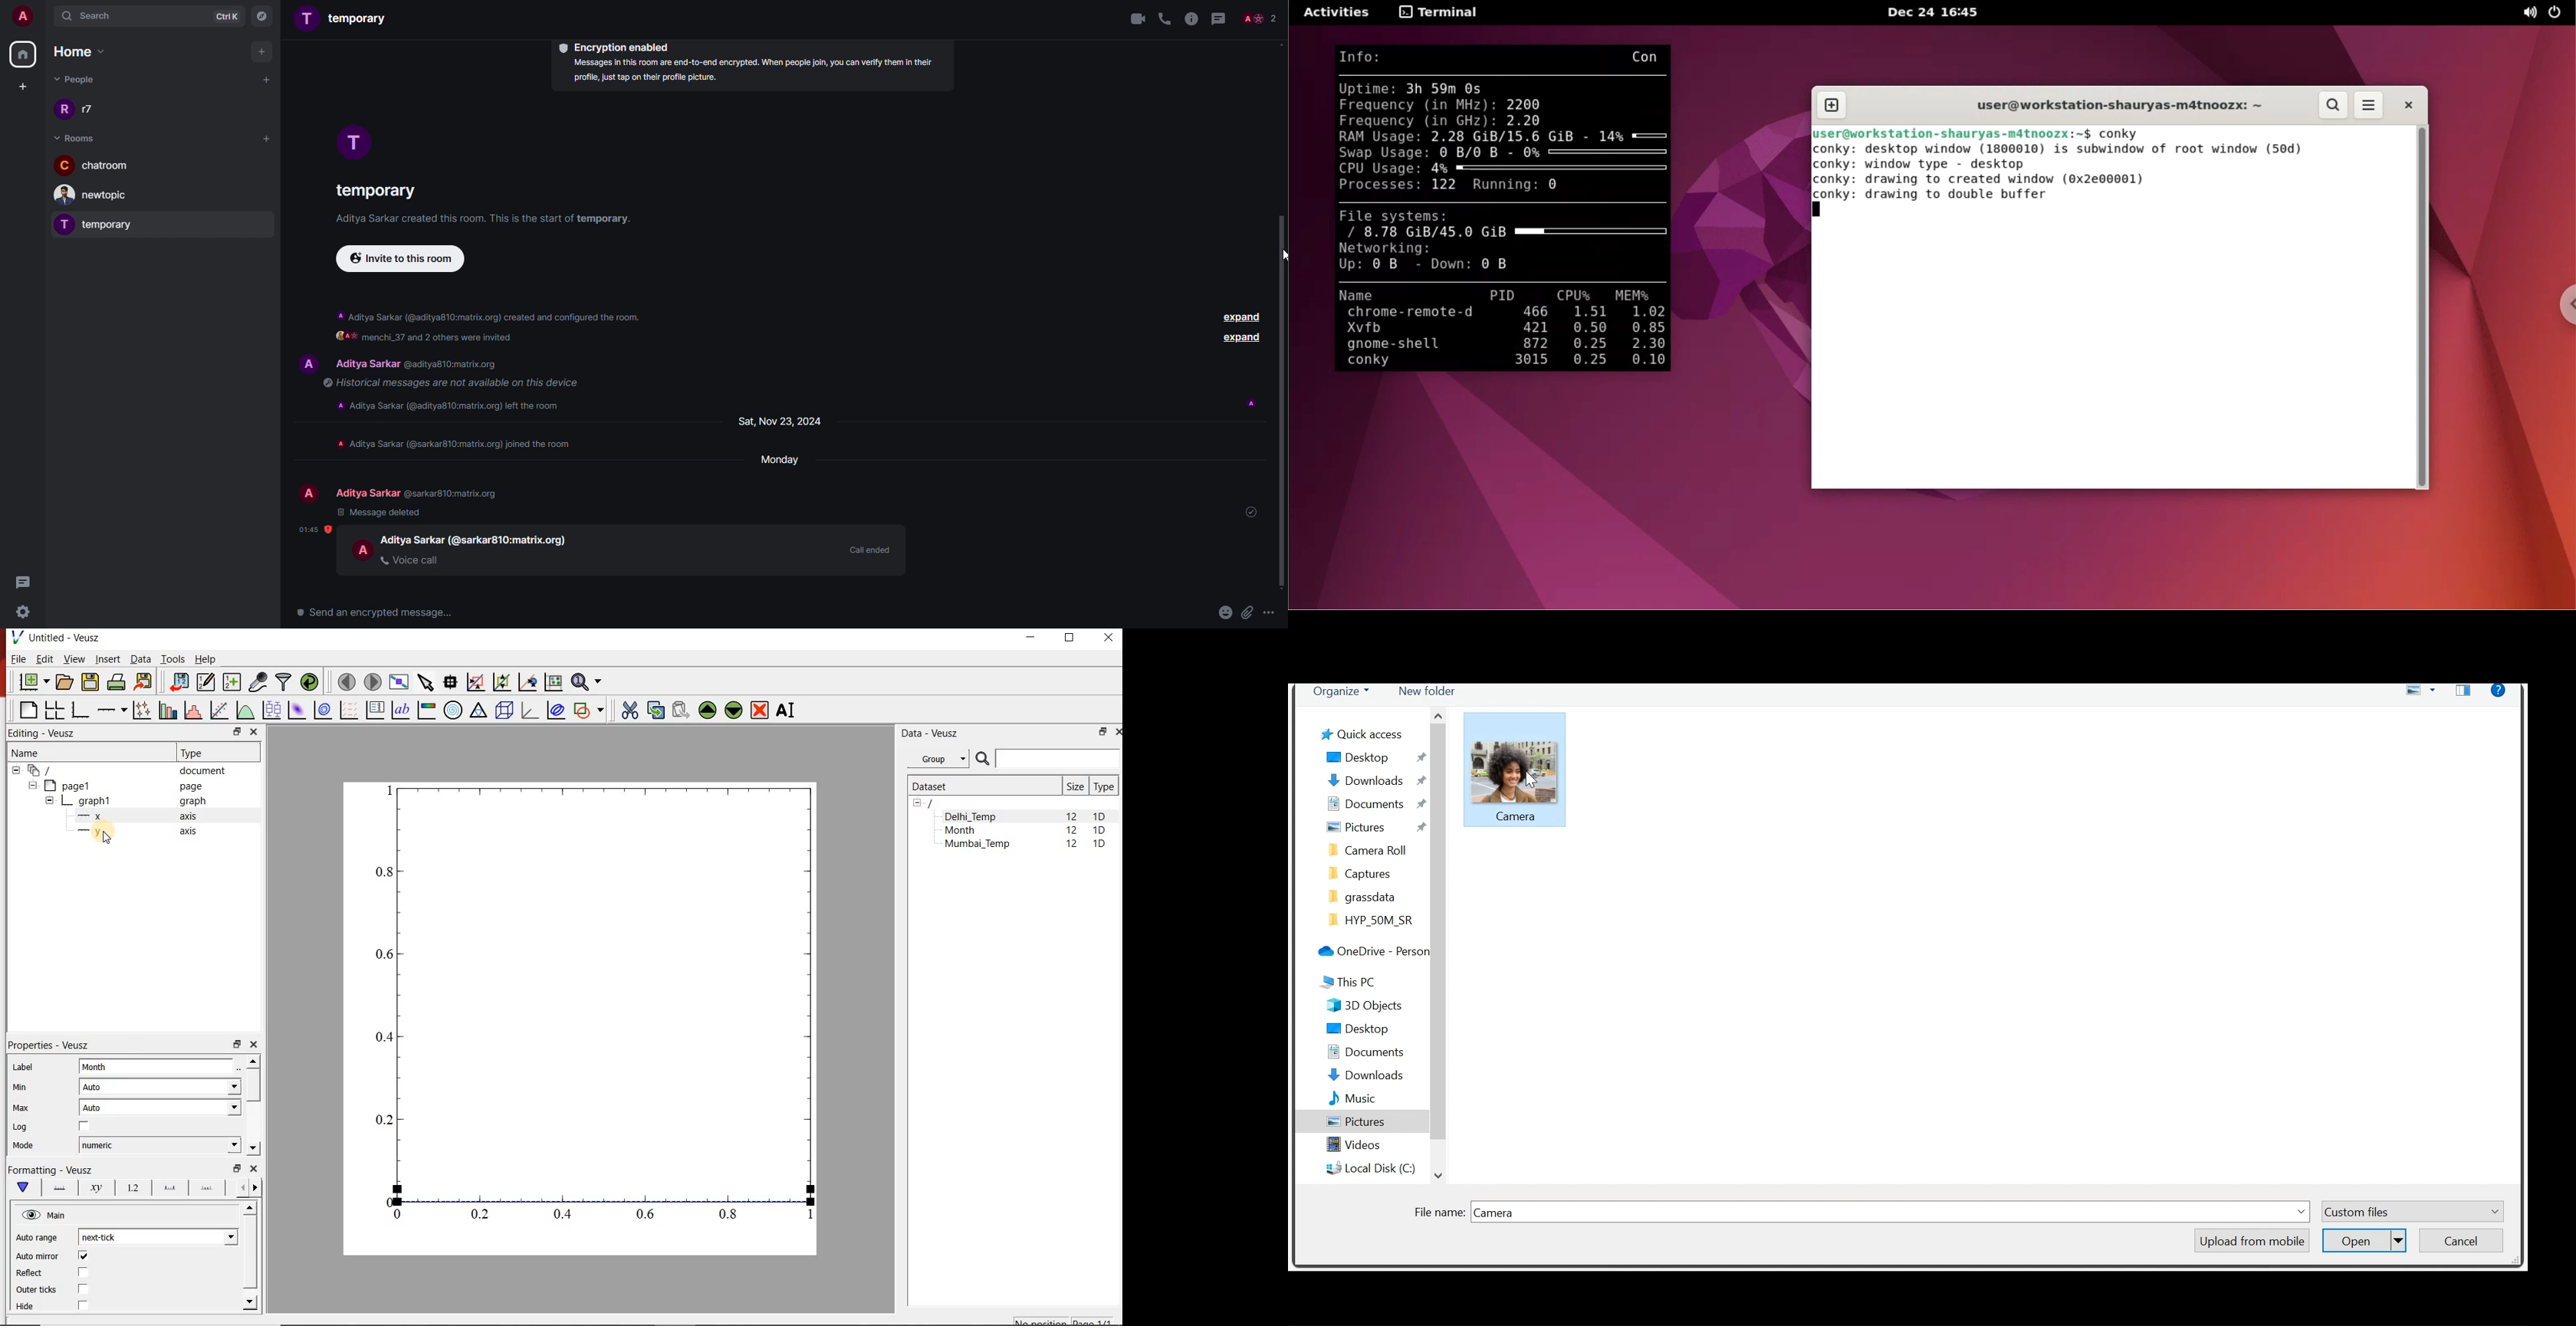  I want to click on © Historical messages are not available on this device, so click(449, 382).